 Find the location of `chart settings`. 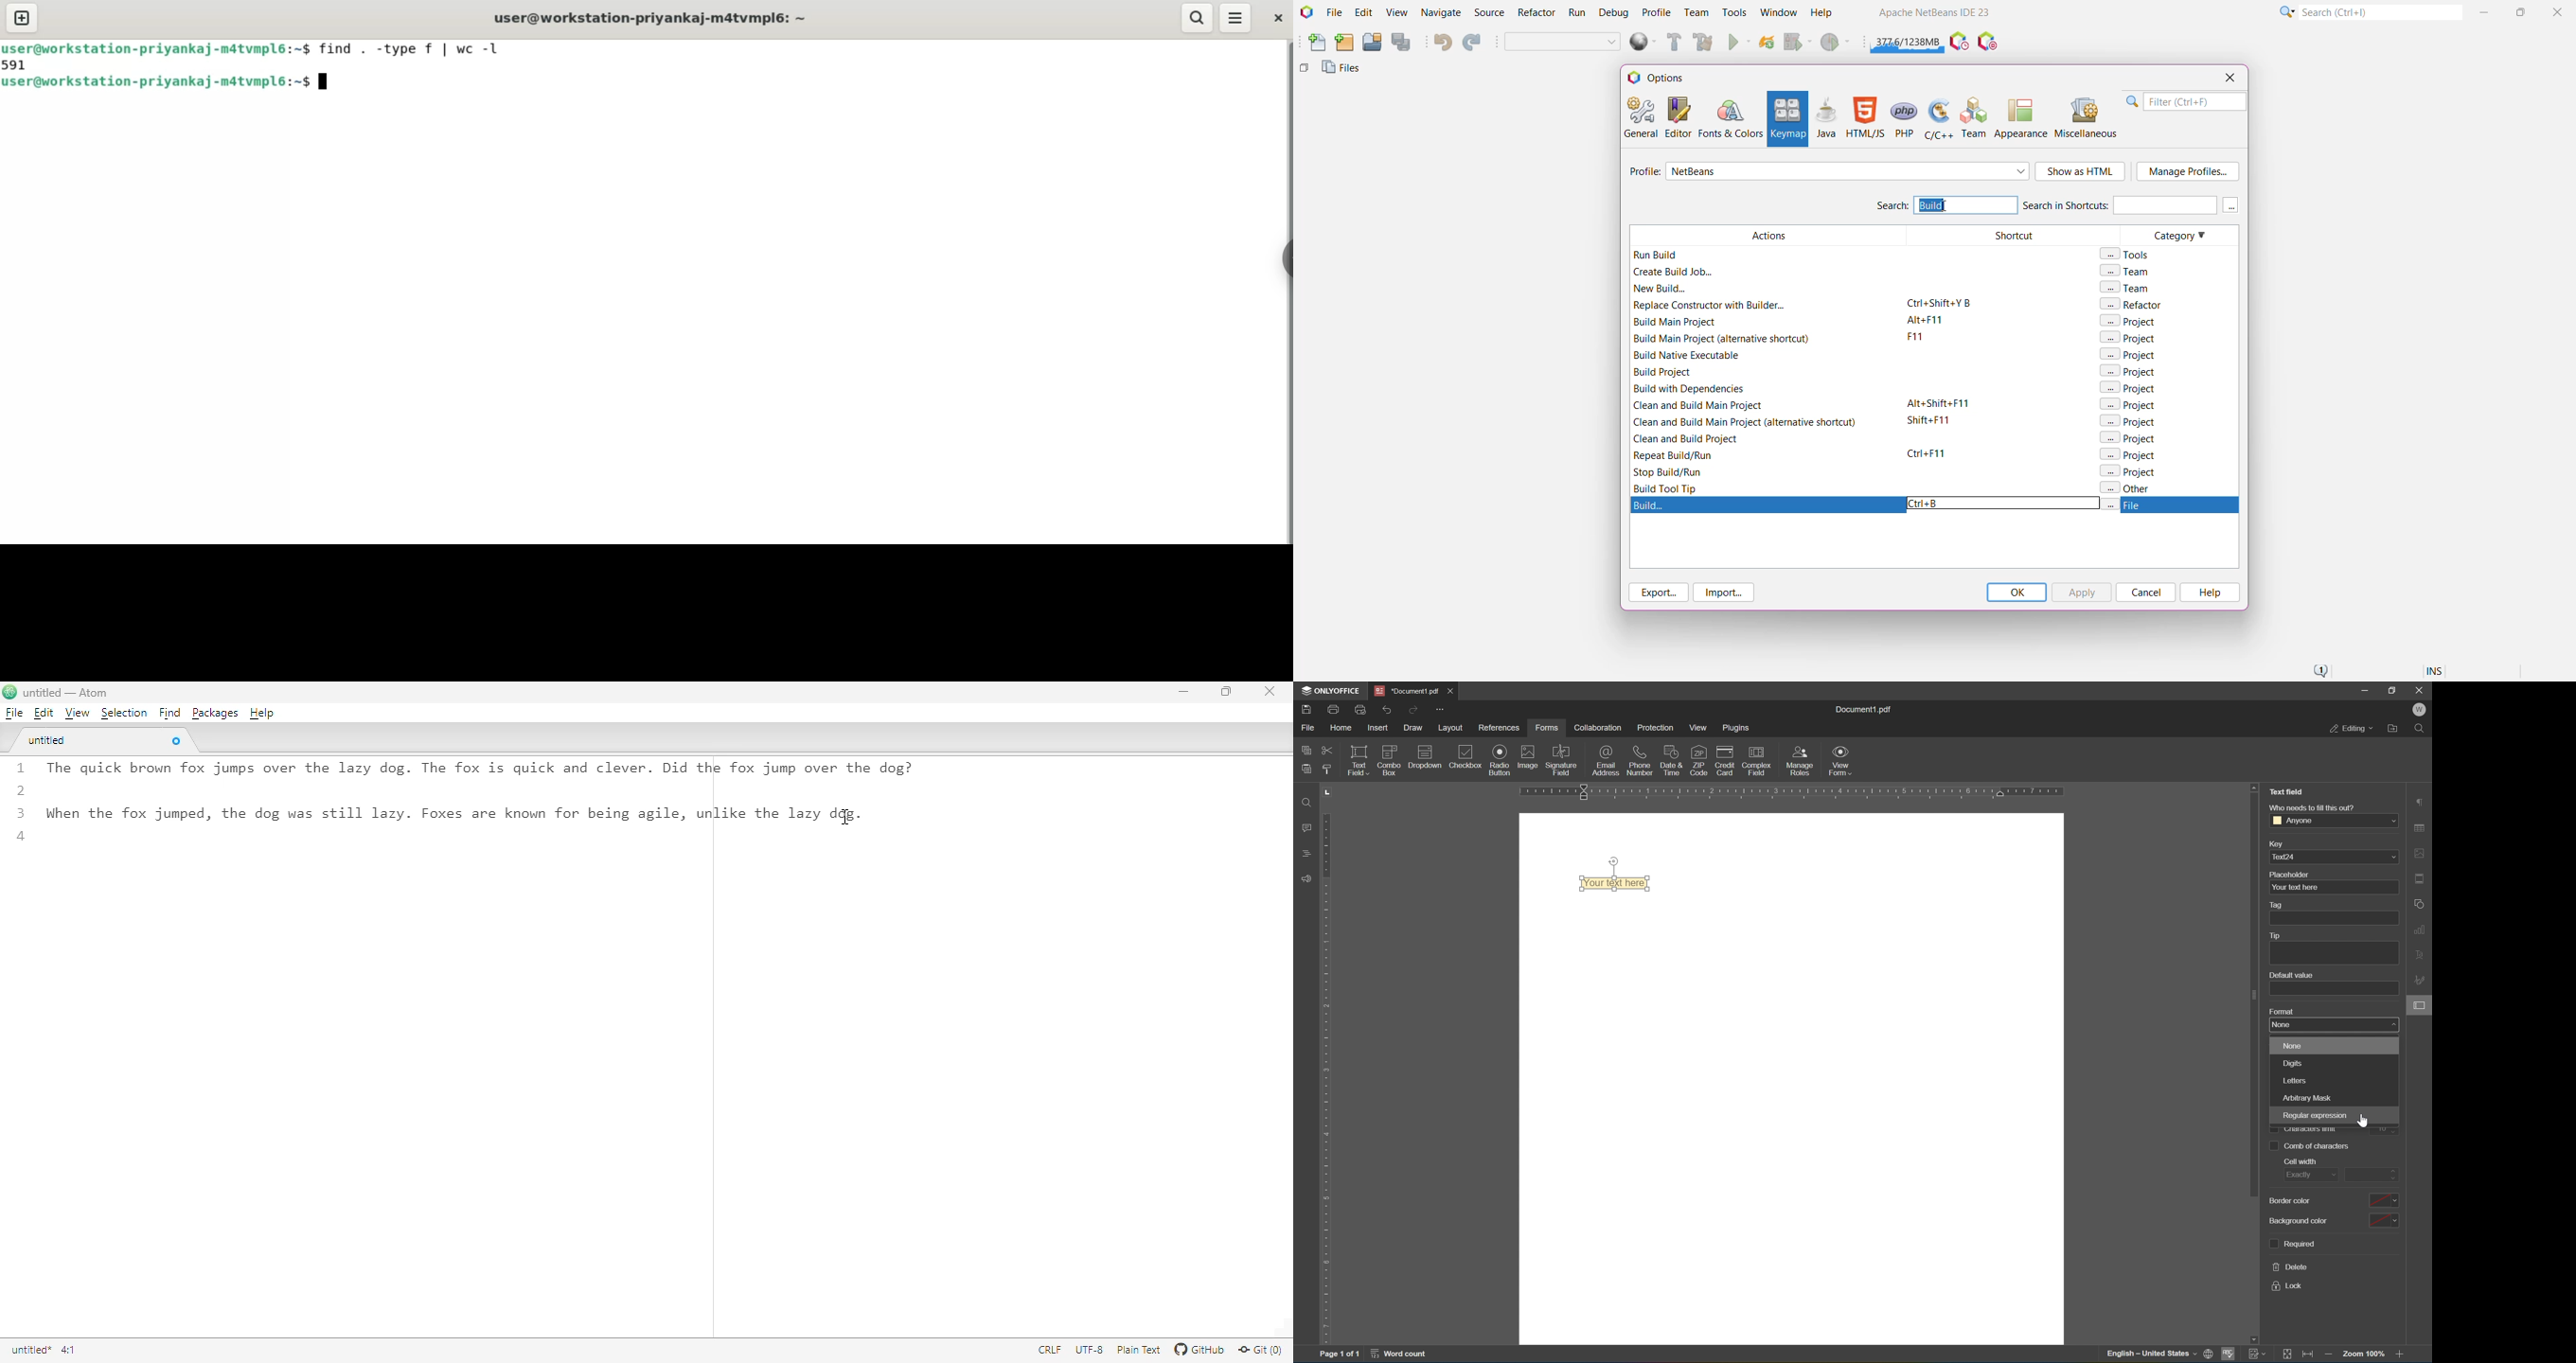

chart settings is located at coordinates (2421, 927).